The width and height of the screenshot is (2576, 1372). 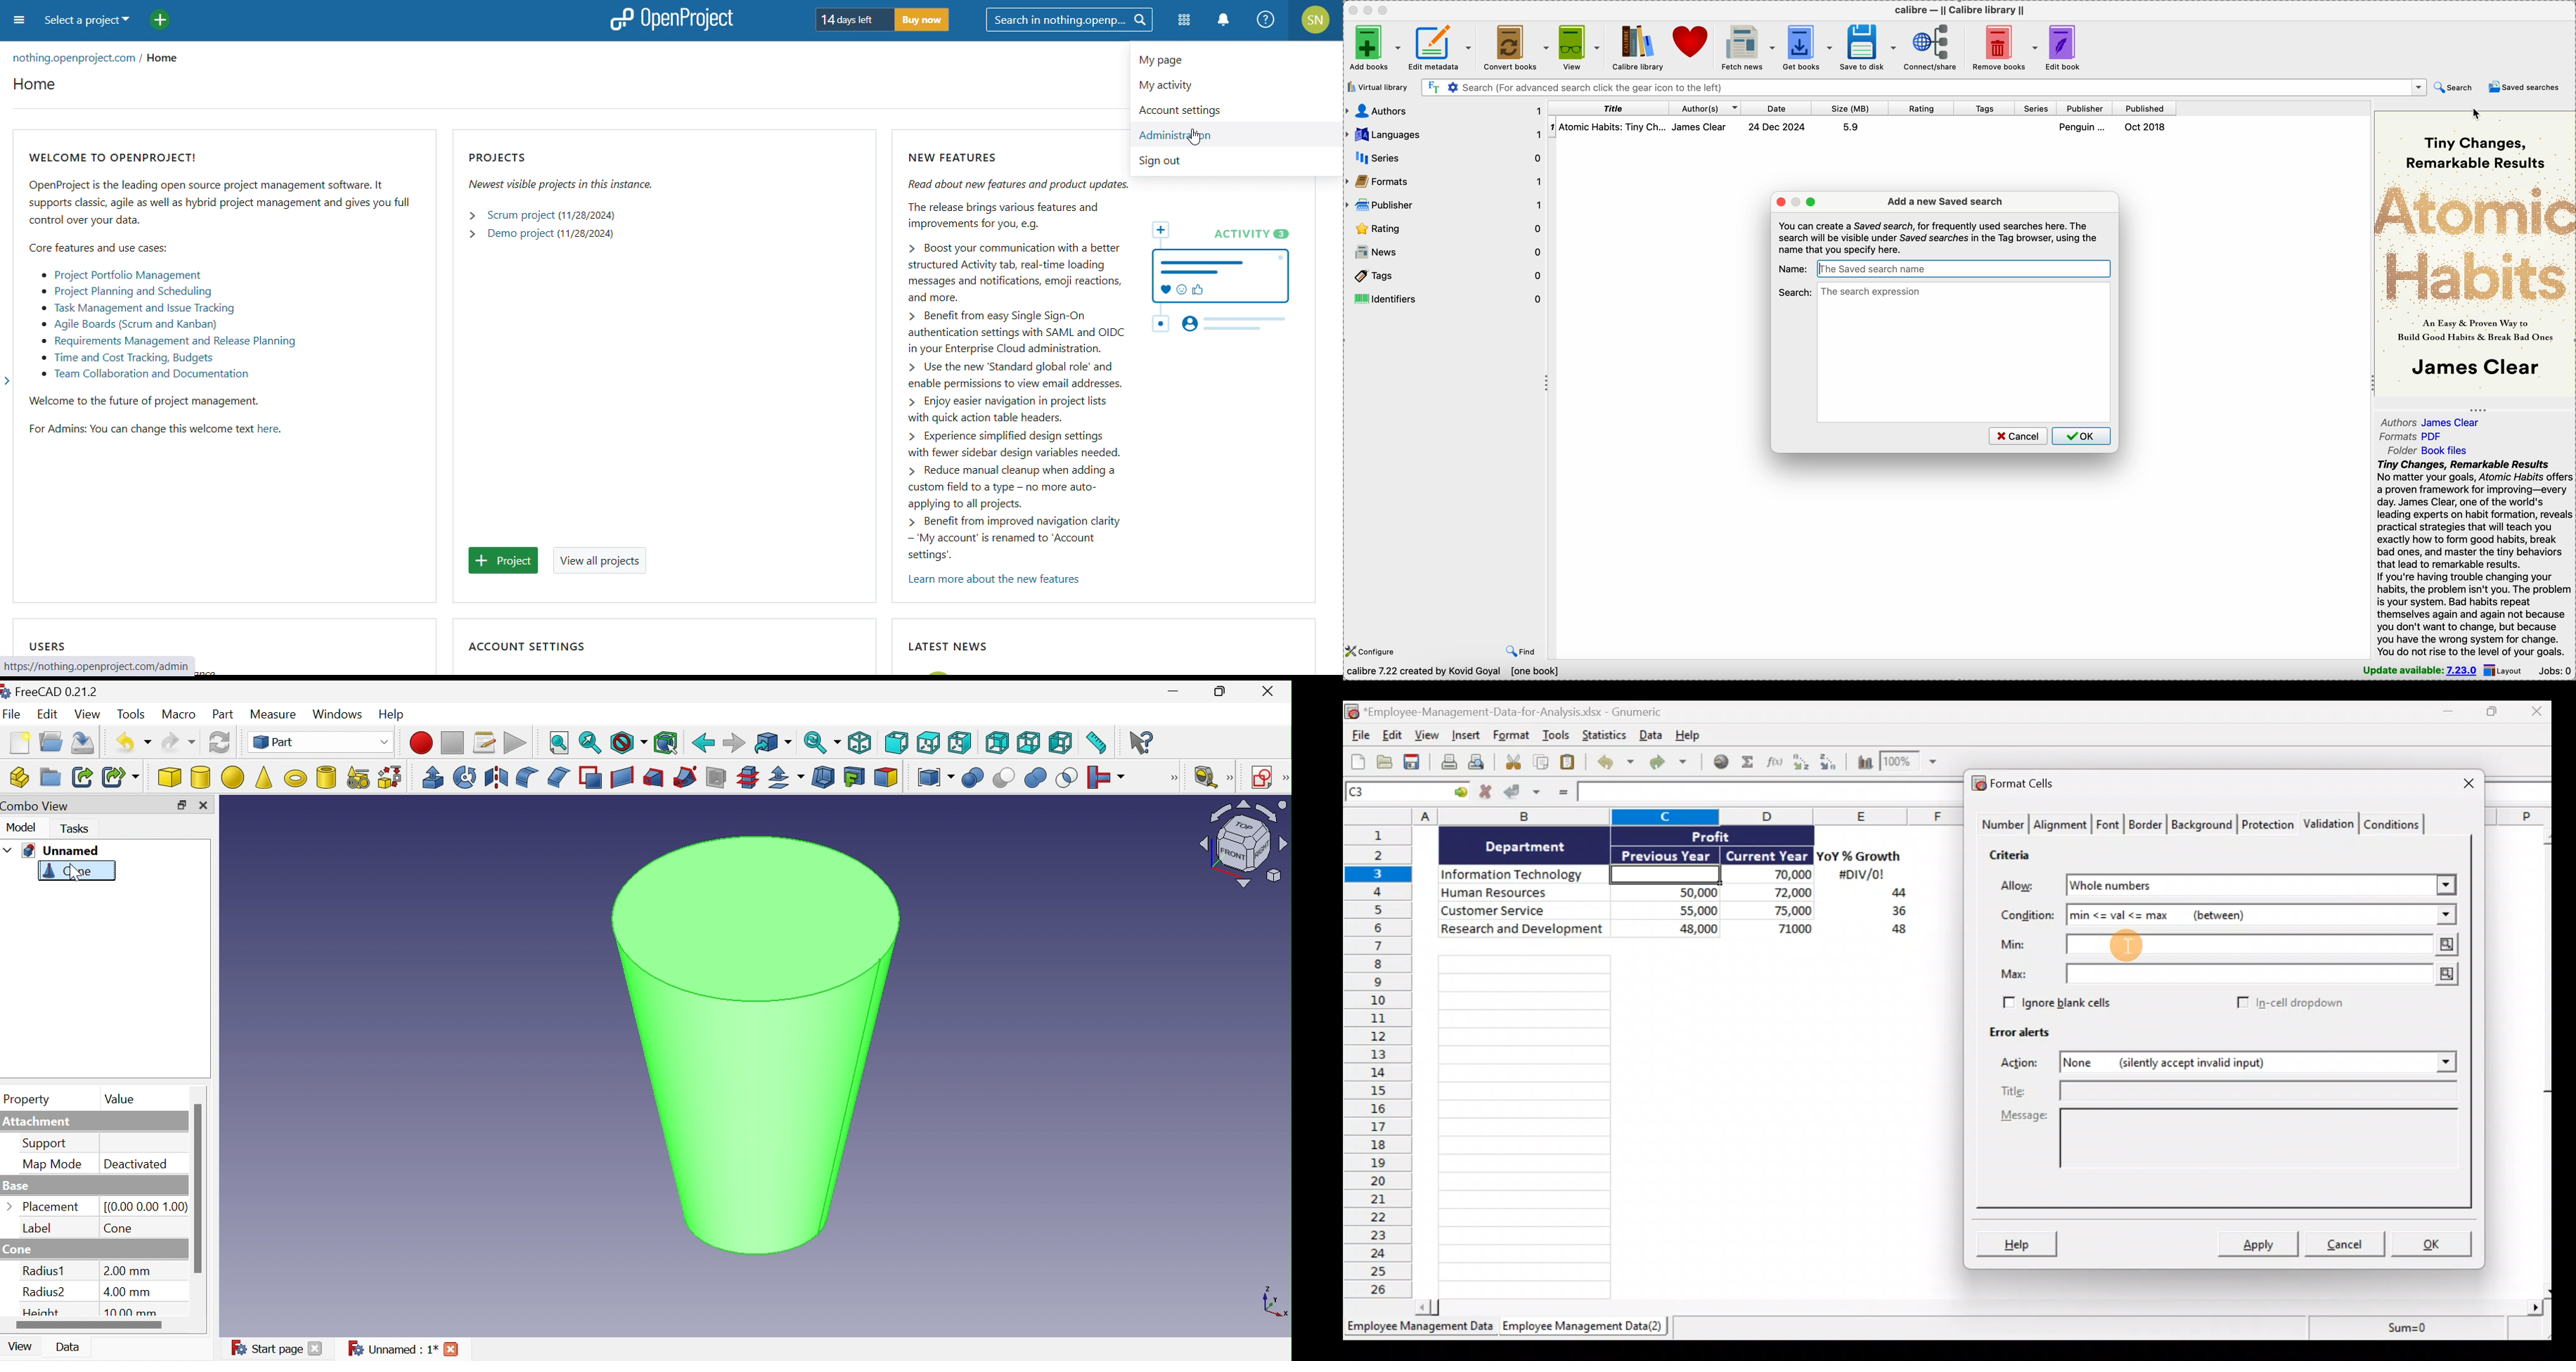 What do you see at coordinates (773, 743) in the screenshot?
I see `Go to linked object` at bounding box center [773, 743].